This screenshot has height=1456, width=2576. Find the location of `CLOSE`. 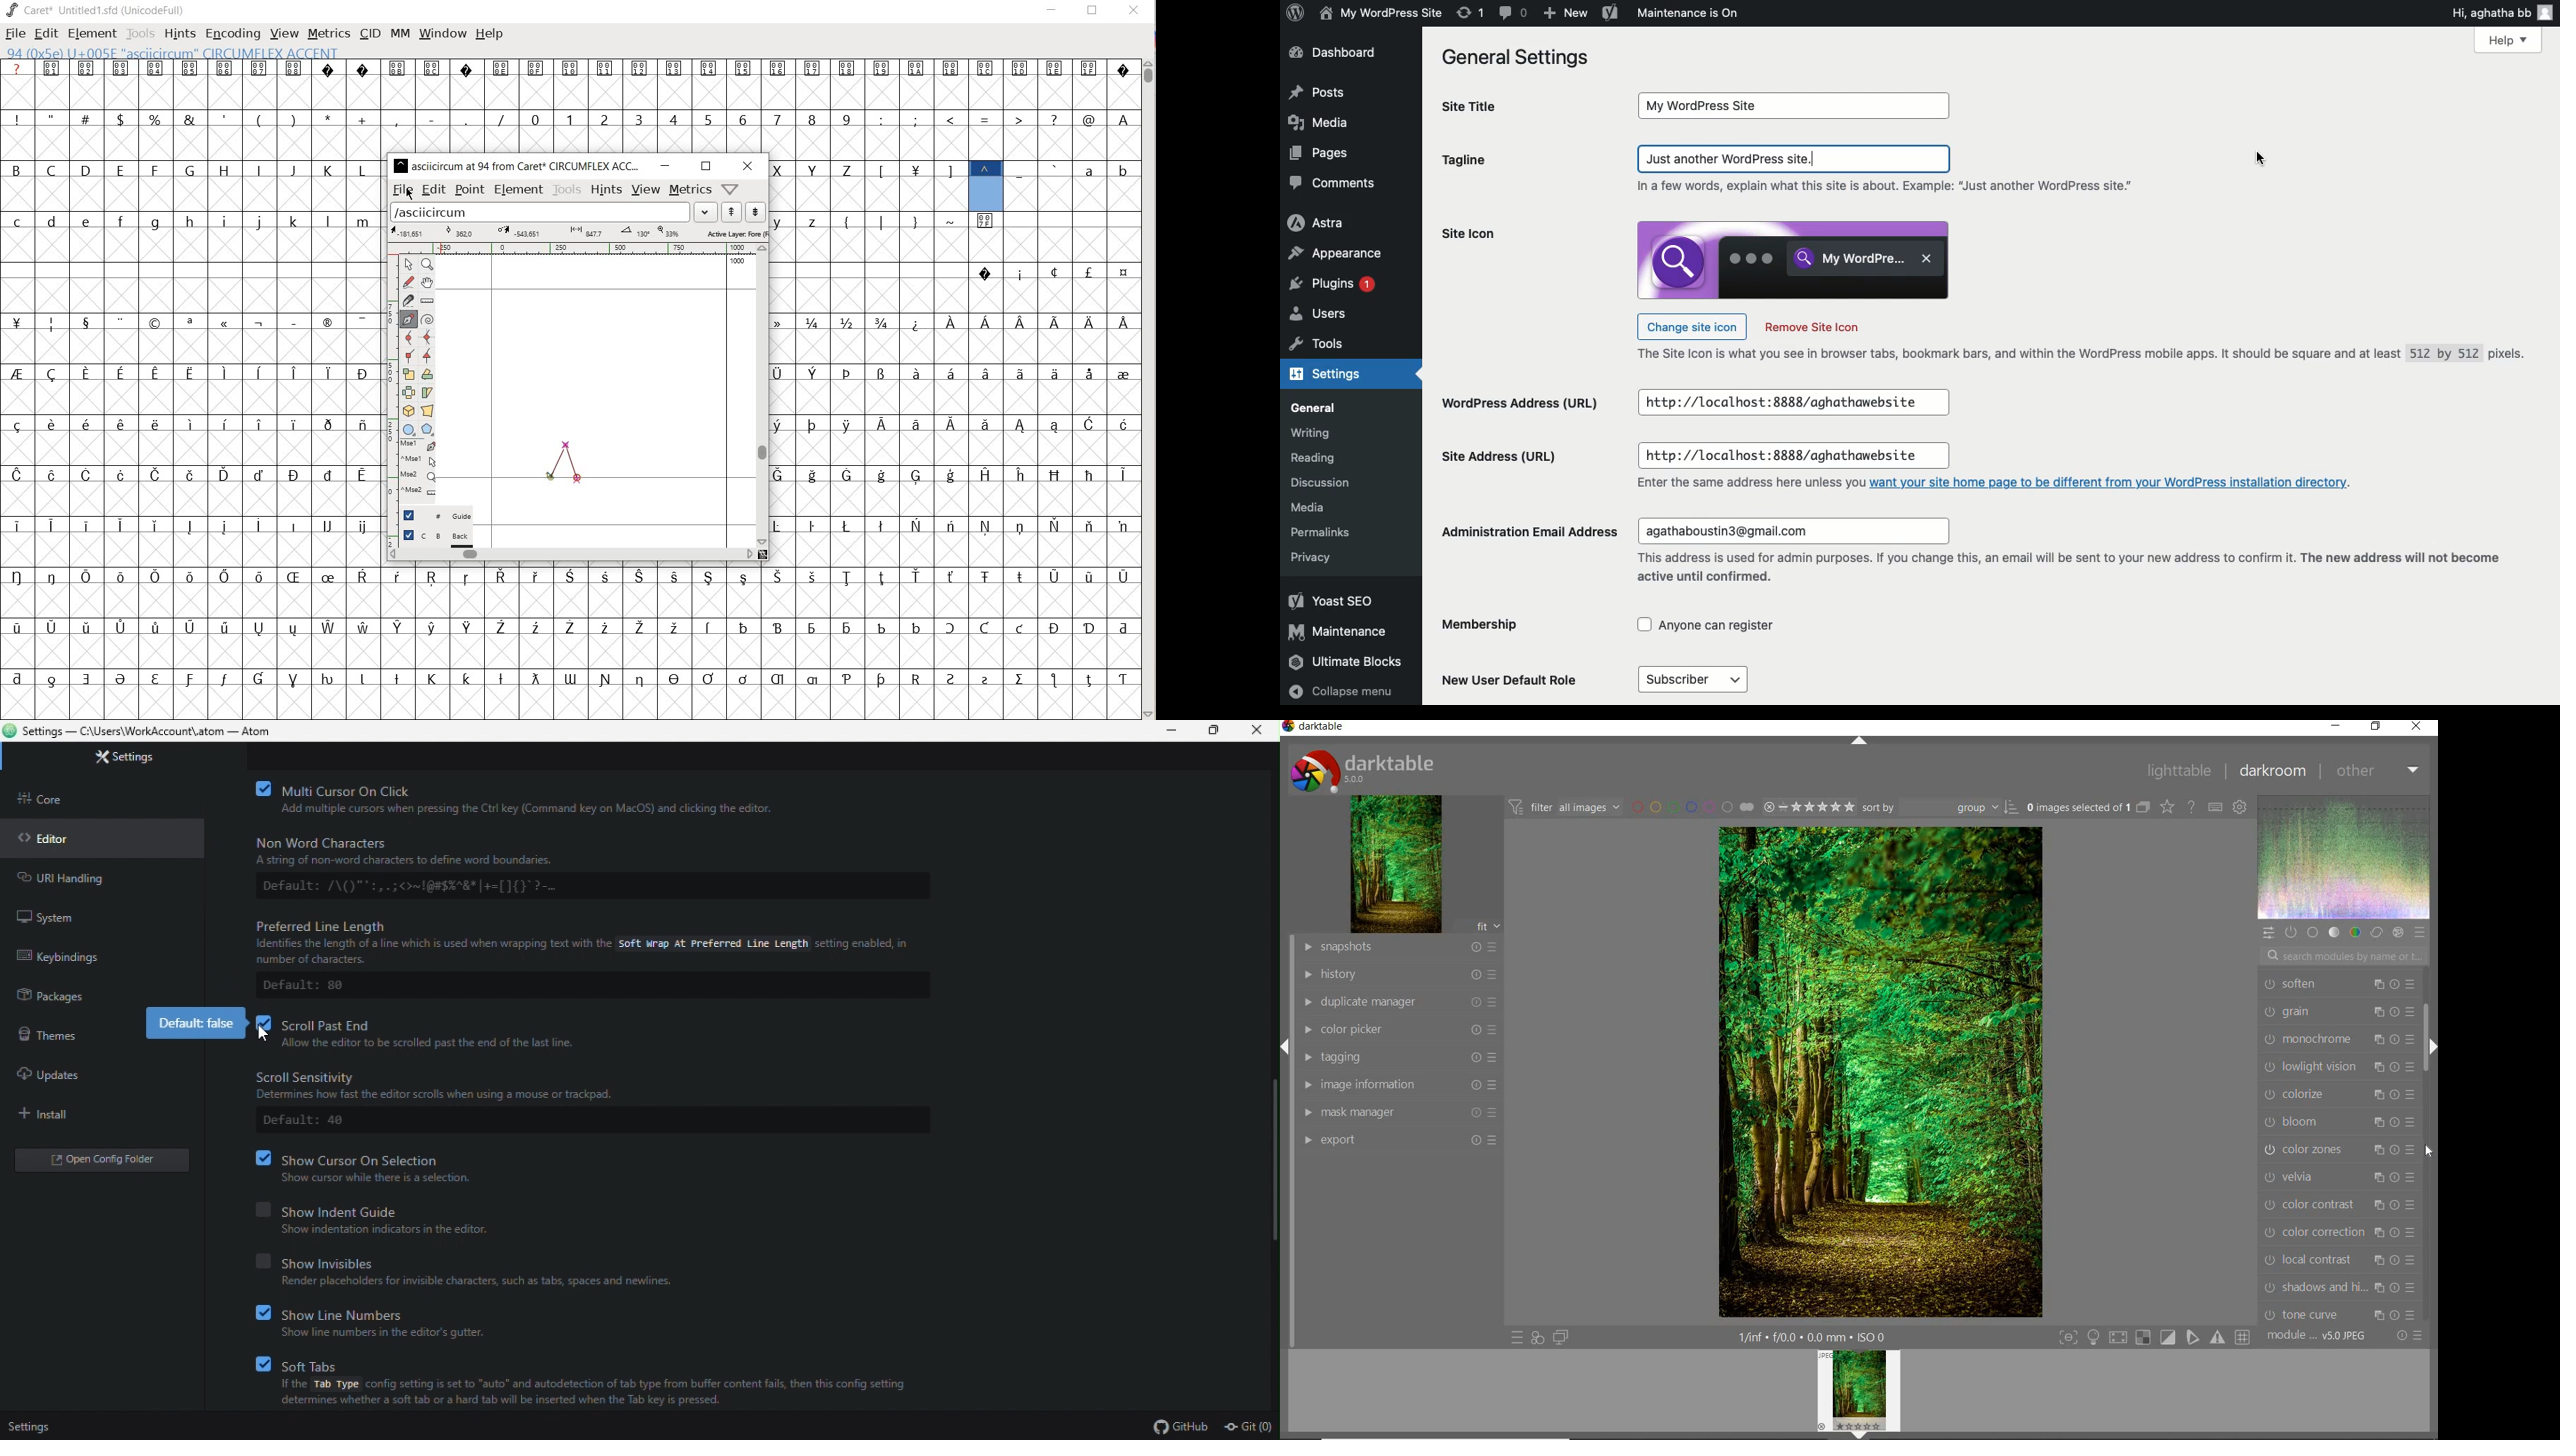

CLOSE is located at coordinates (2421, 727).